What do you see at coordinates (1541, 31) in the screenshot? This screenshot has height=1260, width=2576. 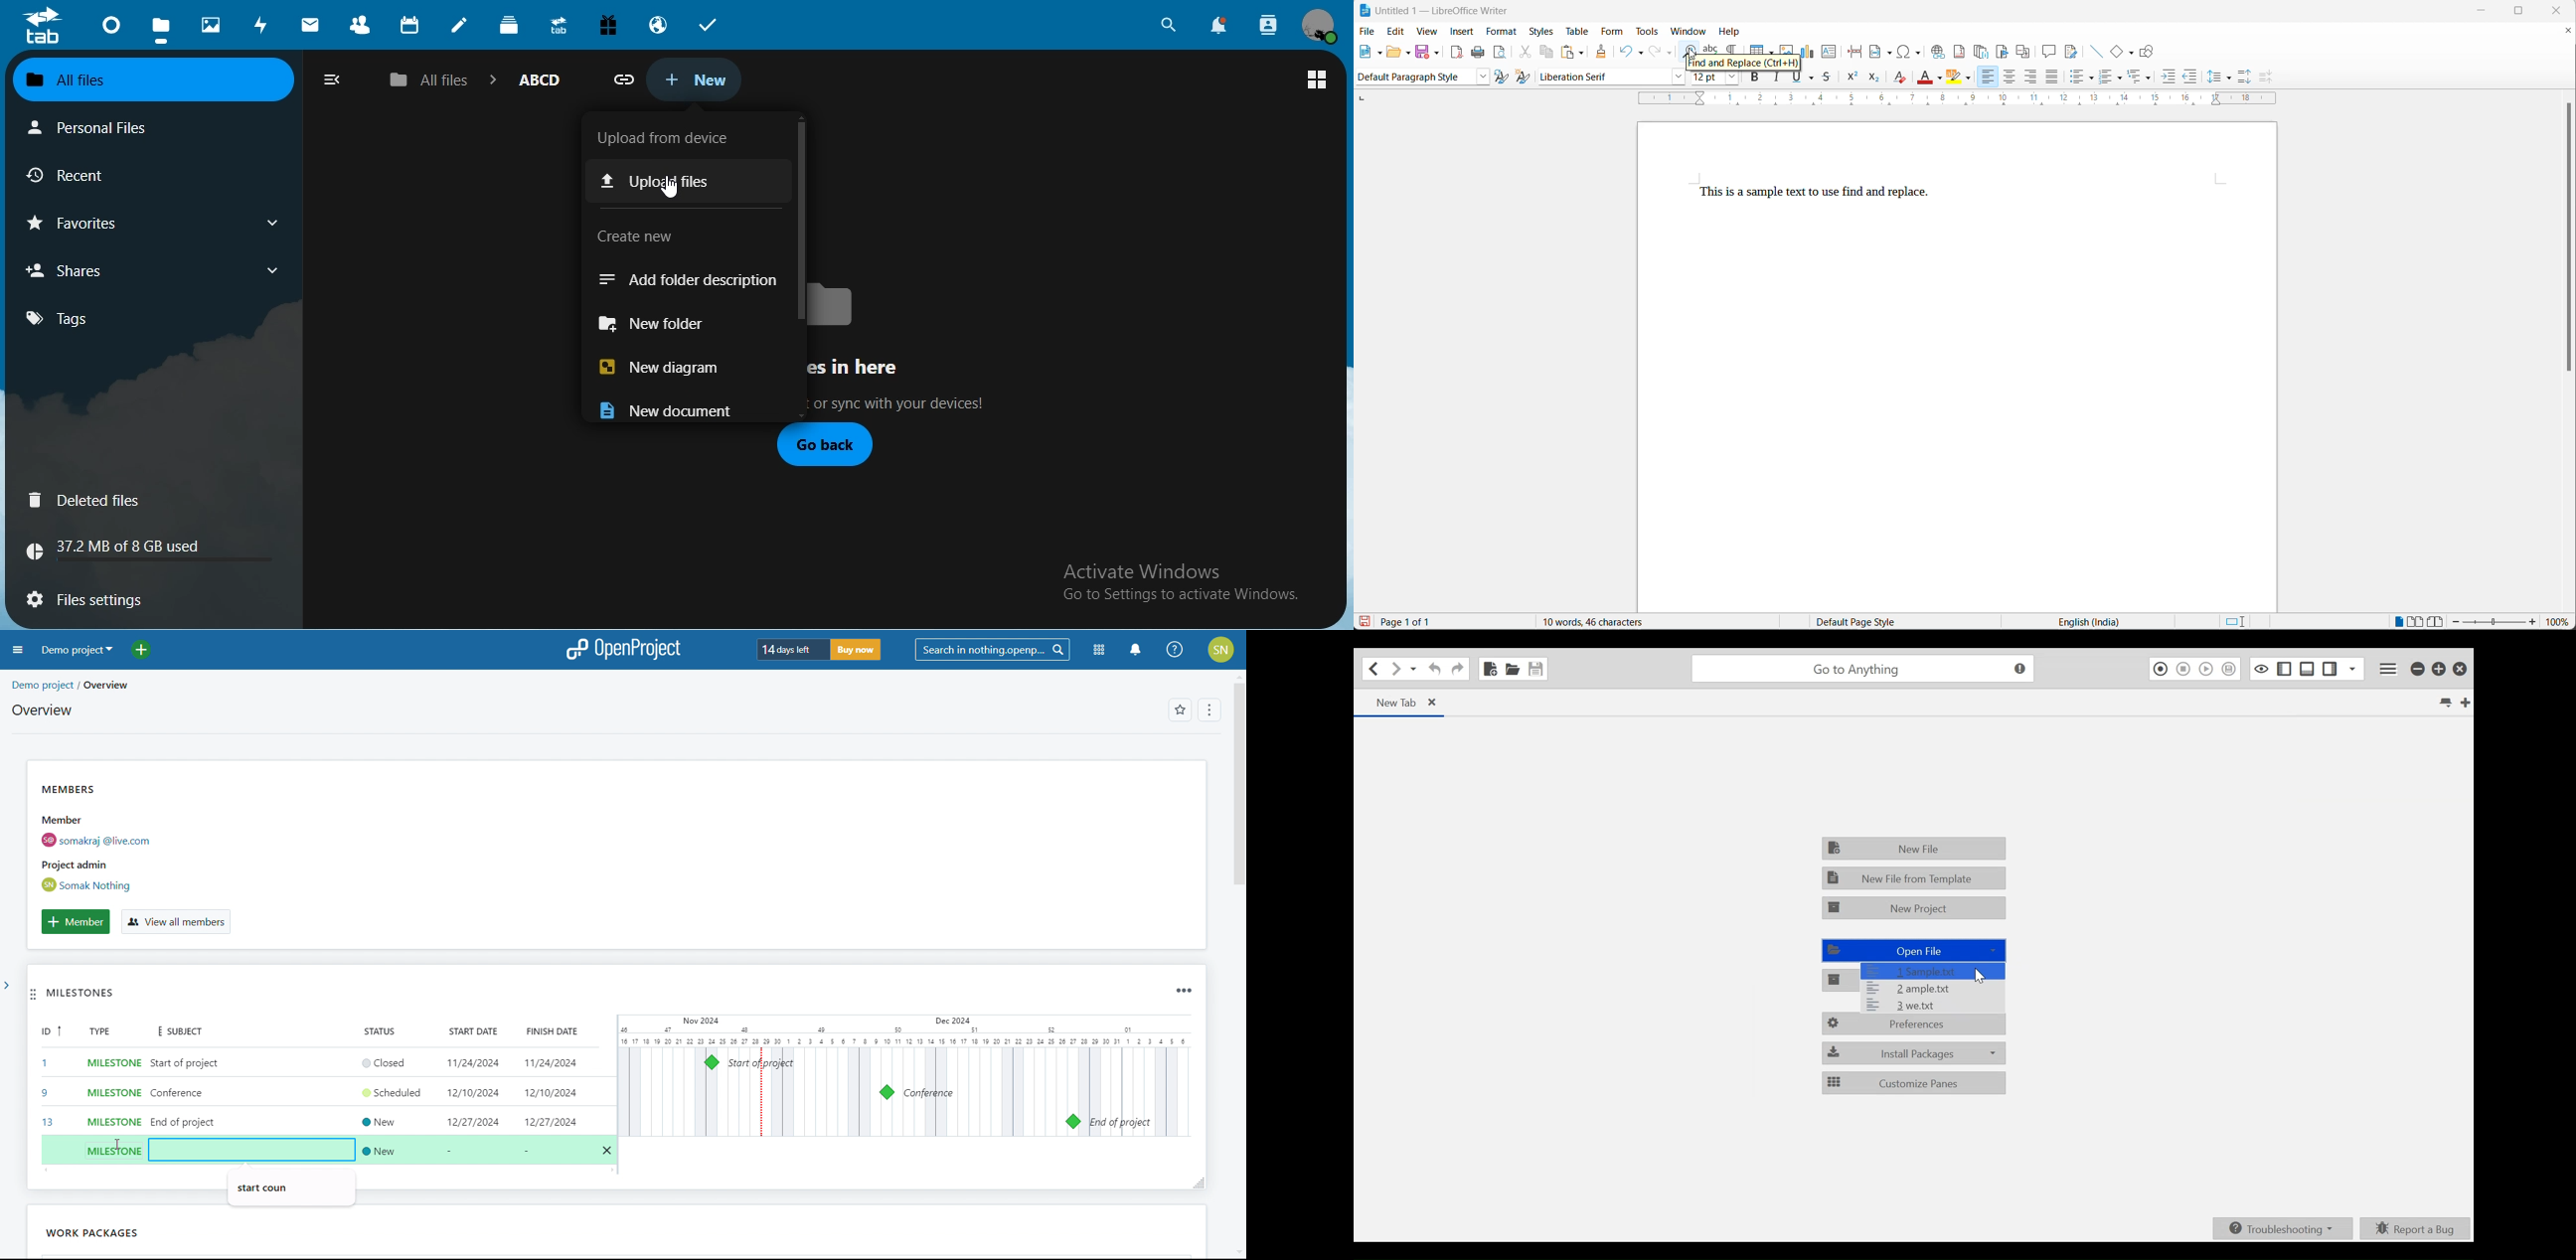 I see `styles` at bounding box center [1541, 31].